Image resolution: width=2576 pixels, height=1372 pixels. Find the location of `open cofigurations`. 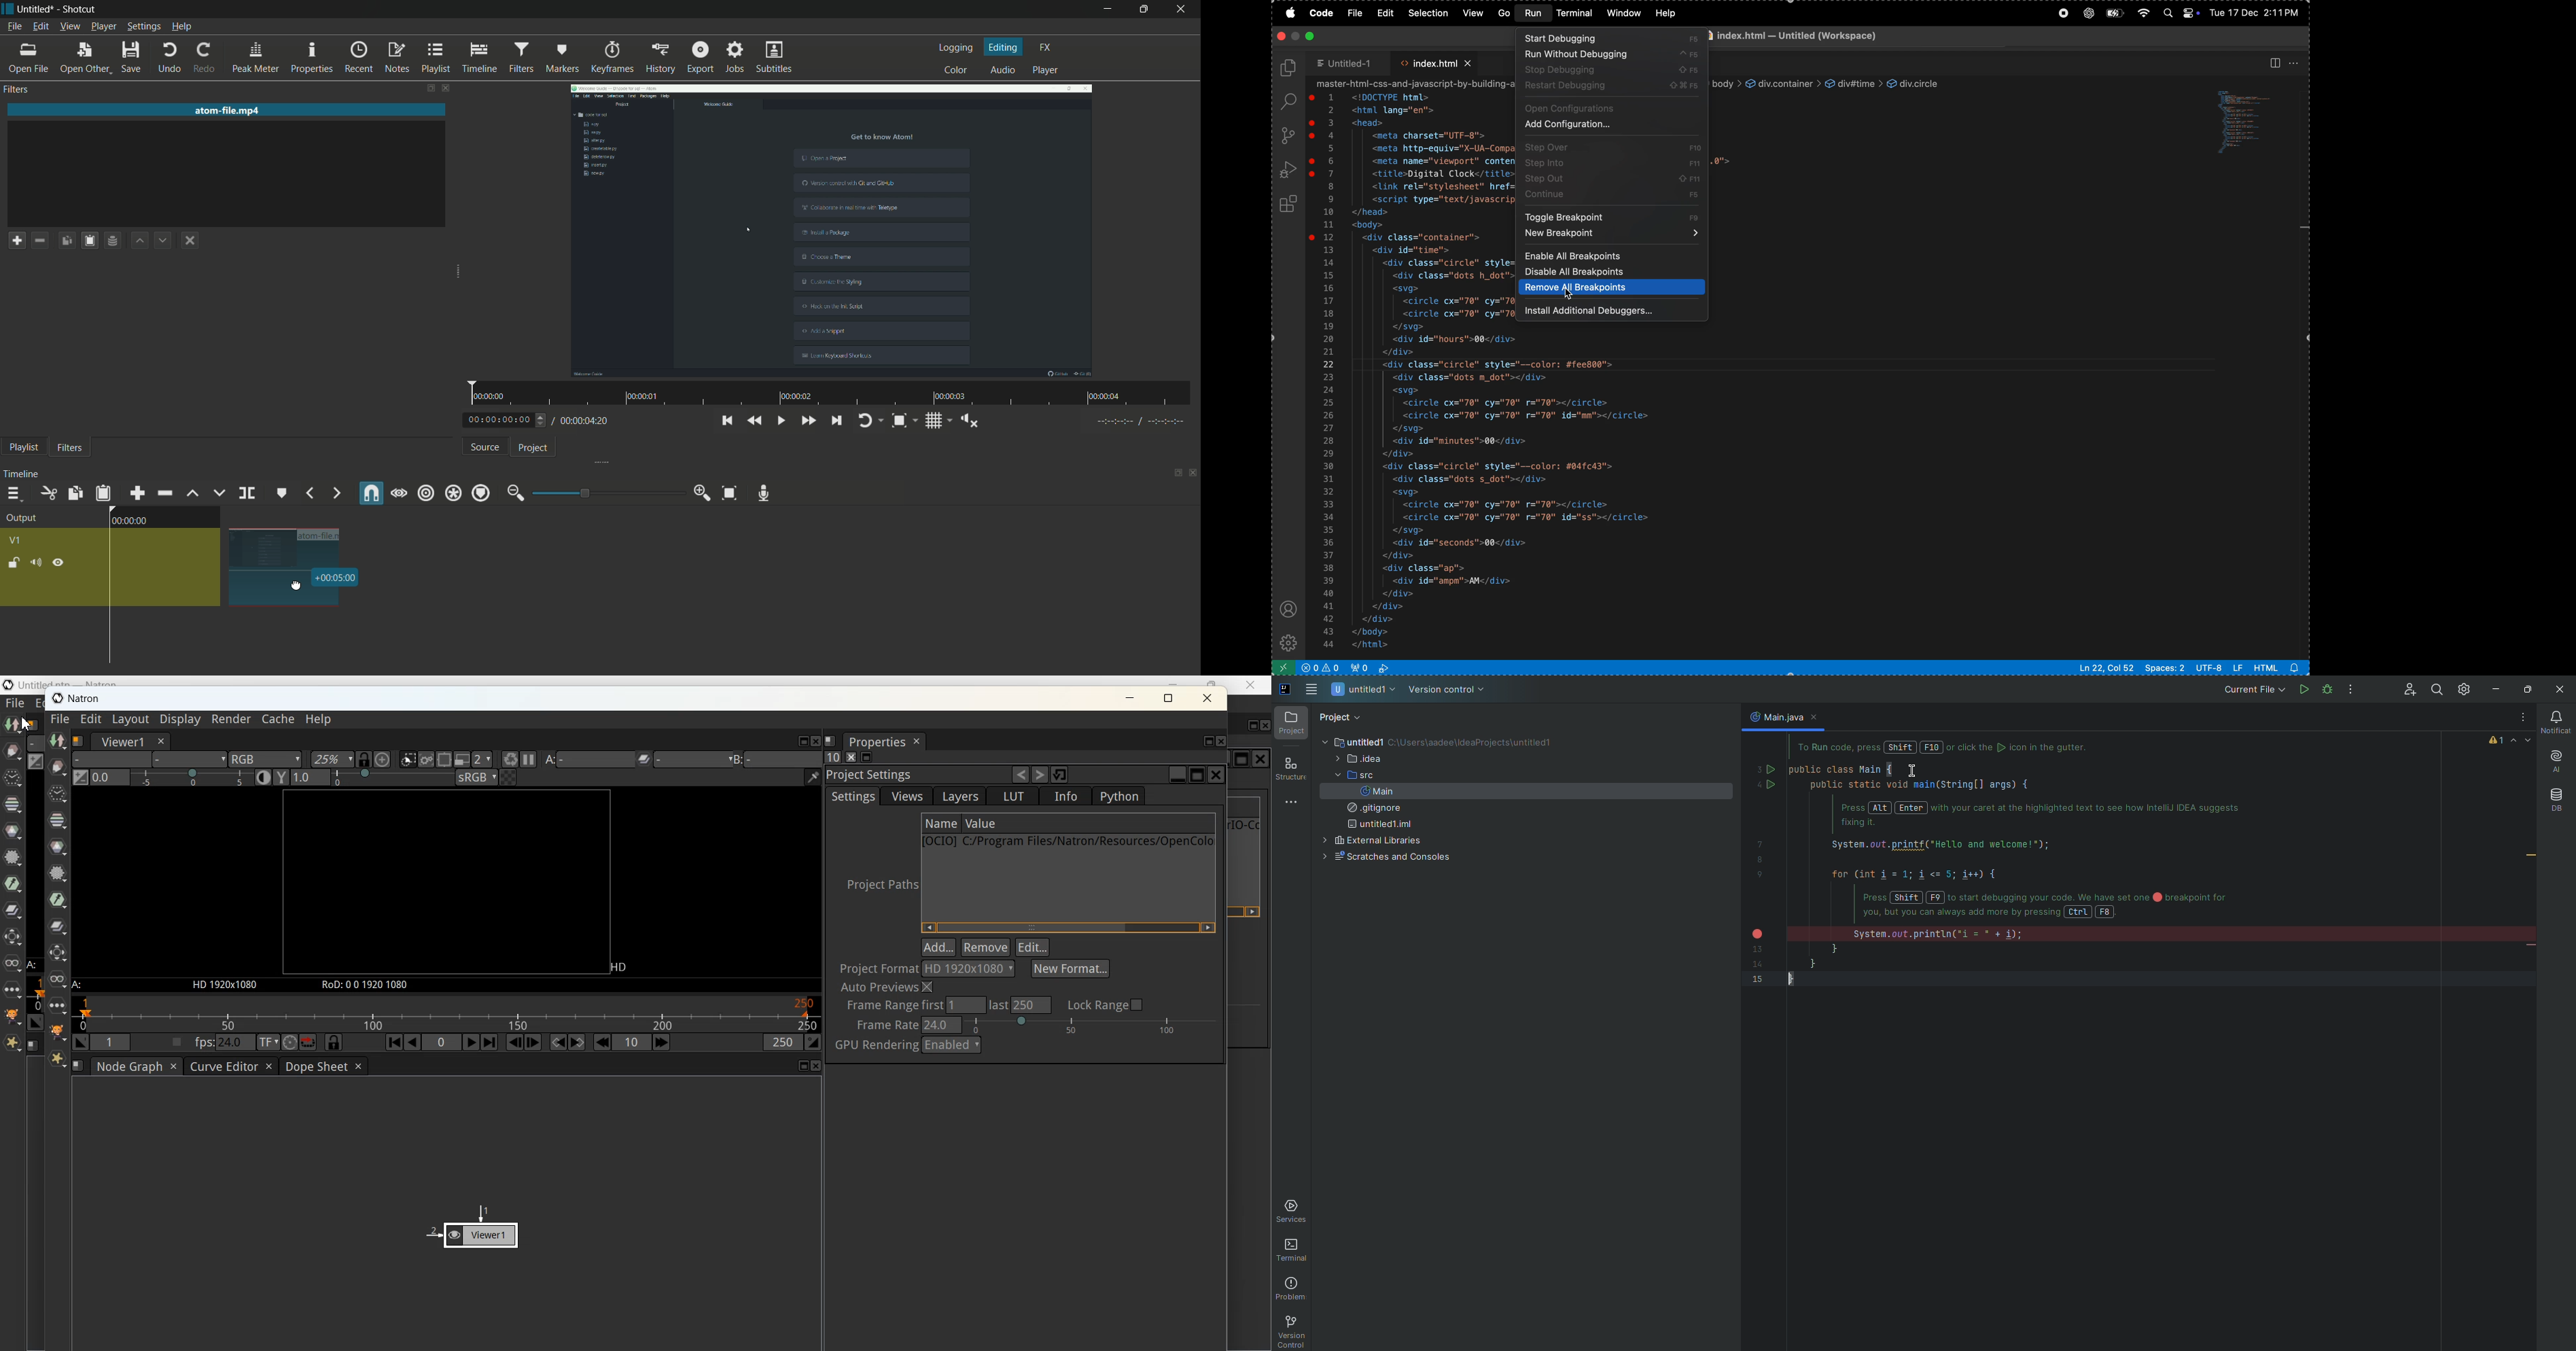

open cofigurations is located at coordinates (1612, 108).